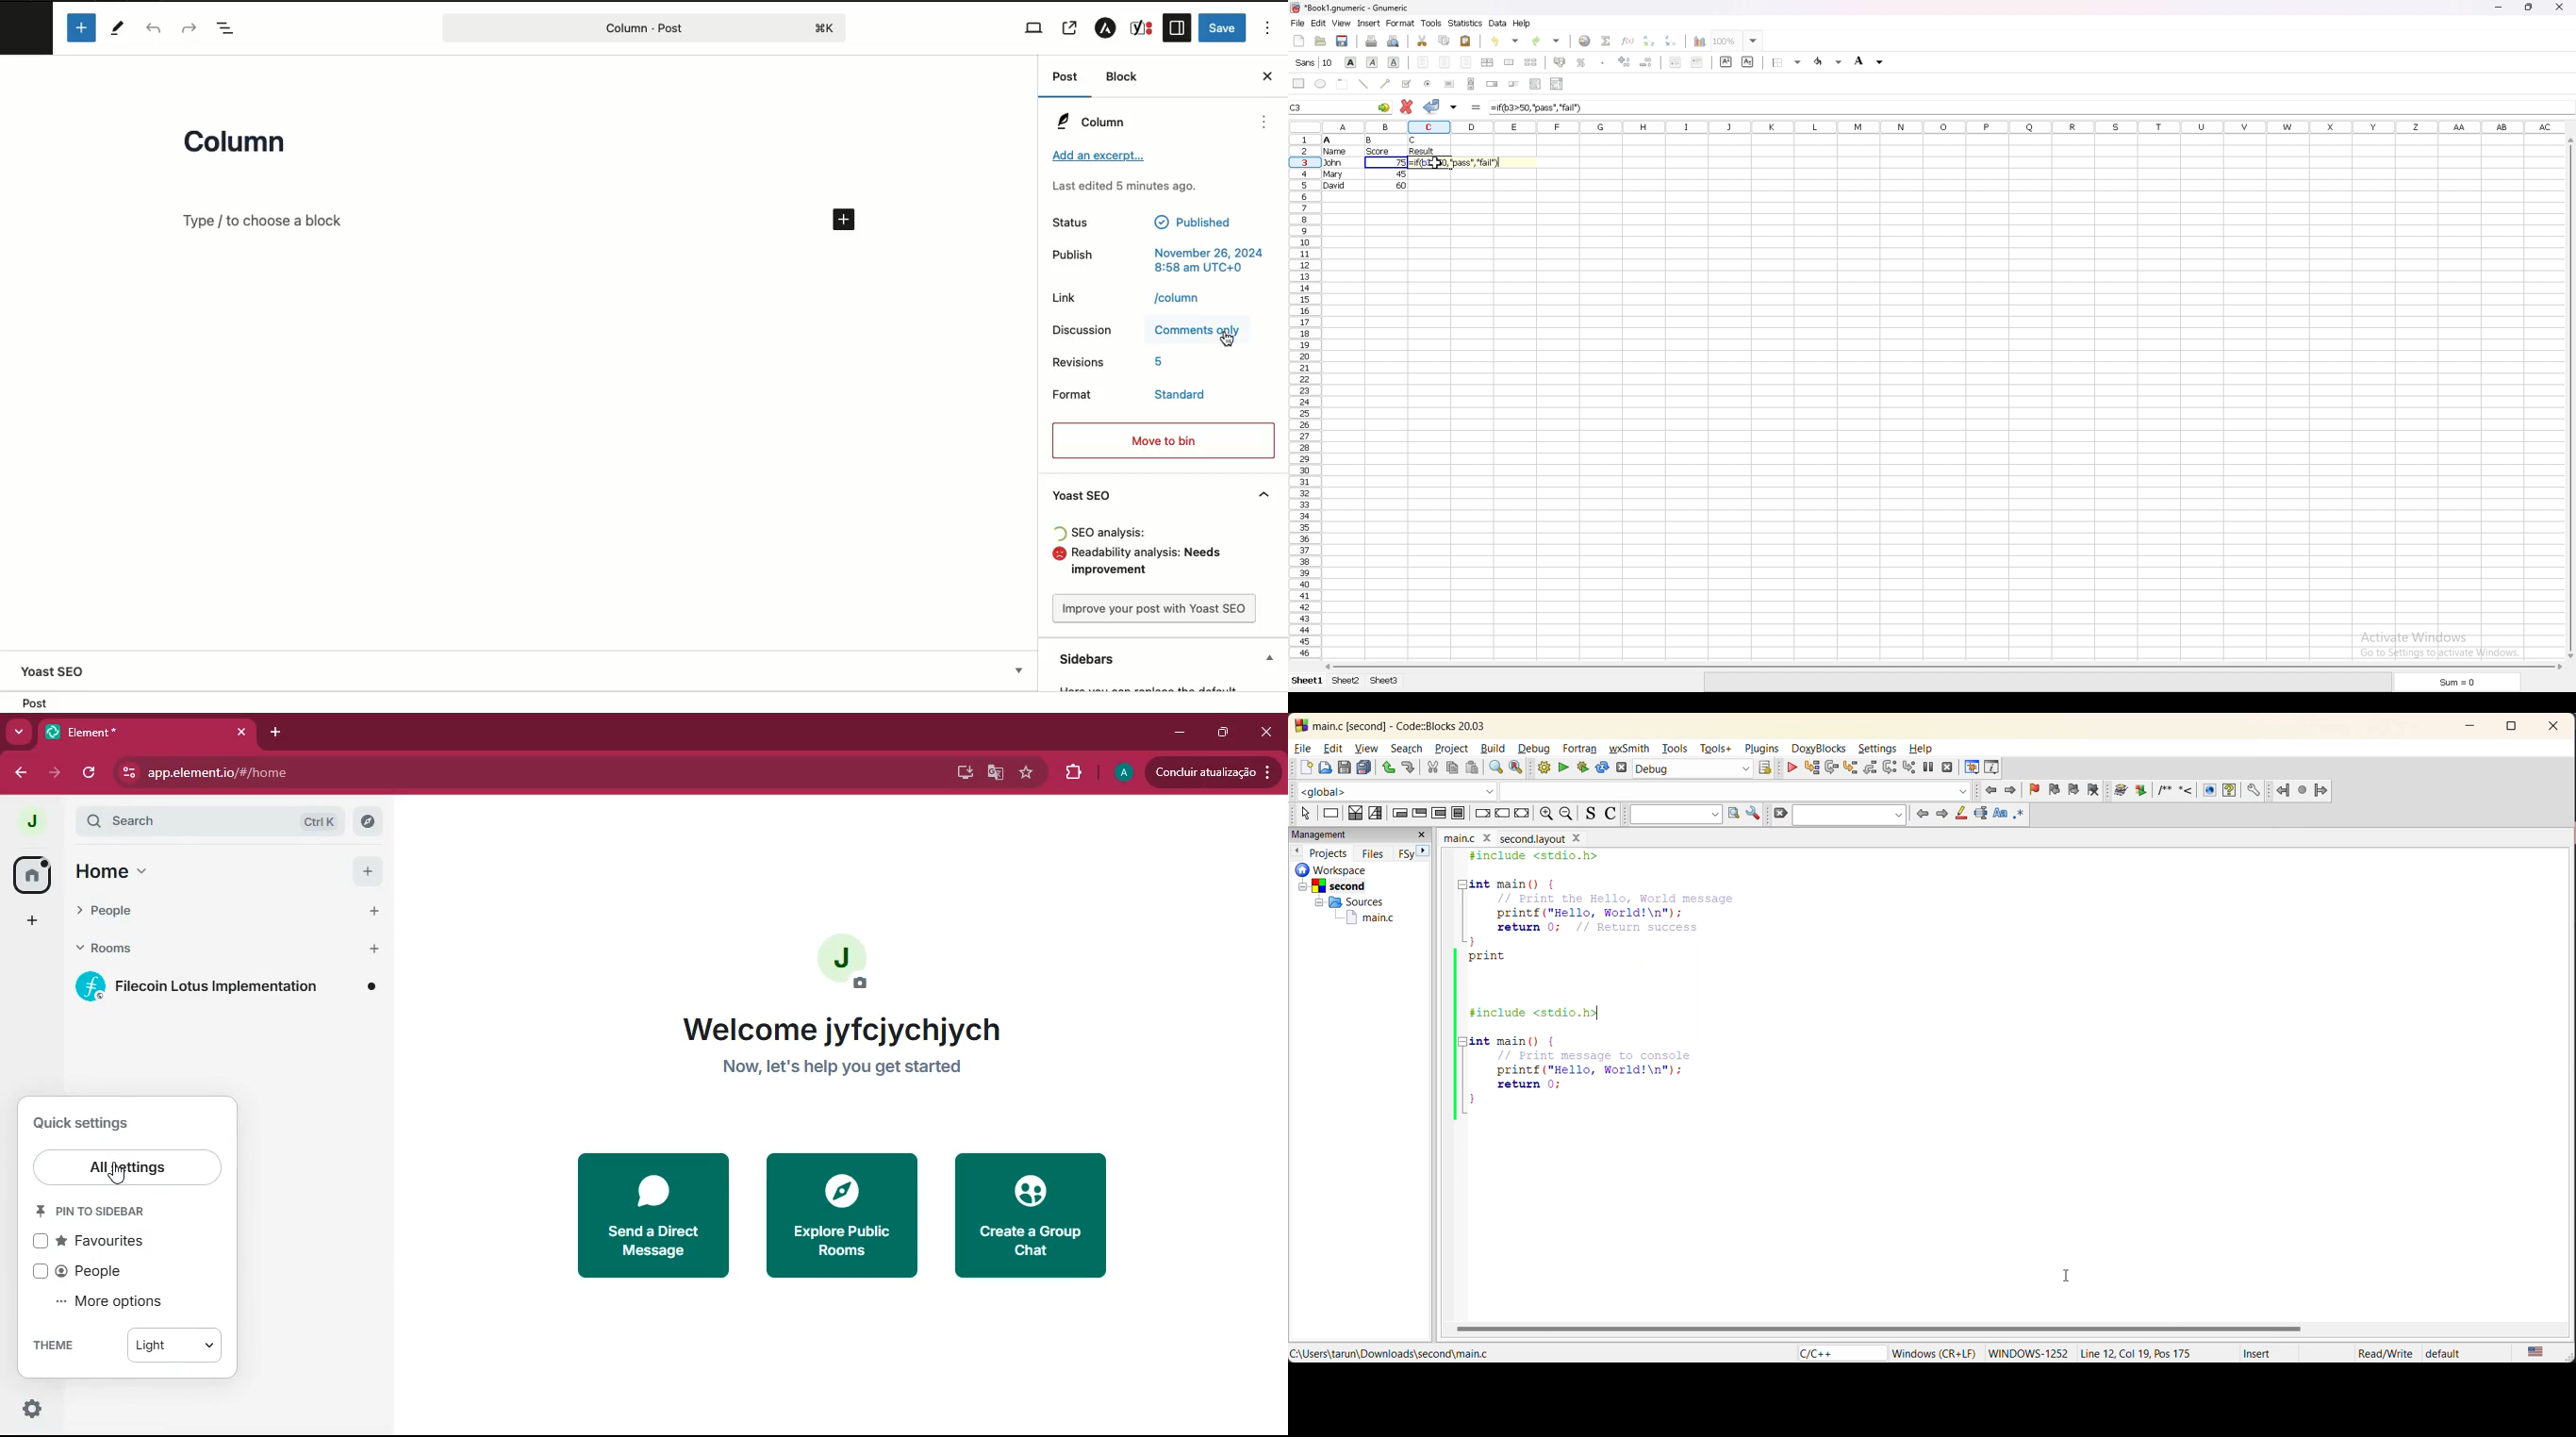  I want to click on return instruction, so click(1522, 813).